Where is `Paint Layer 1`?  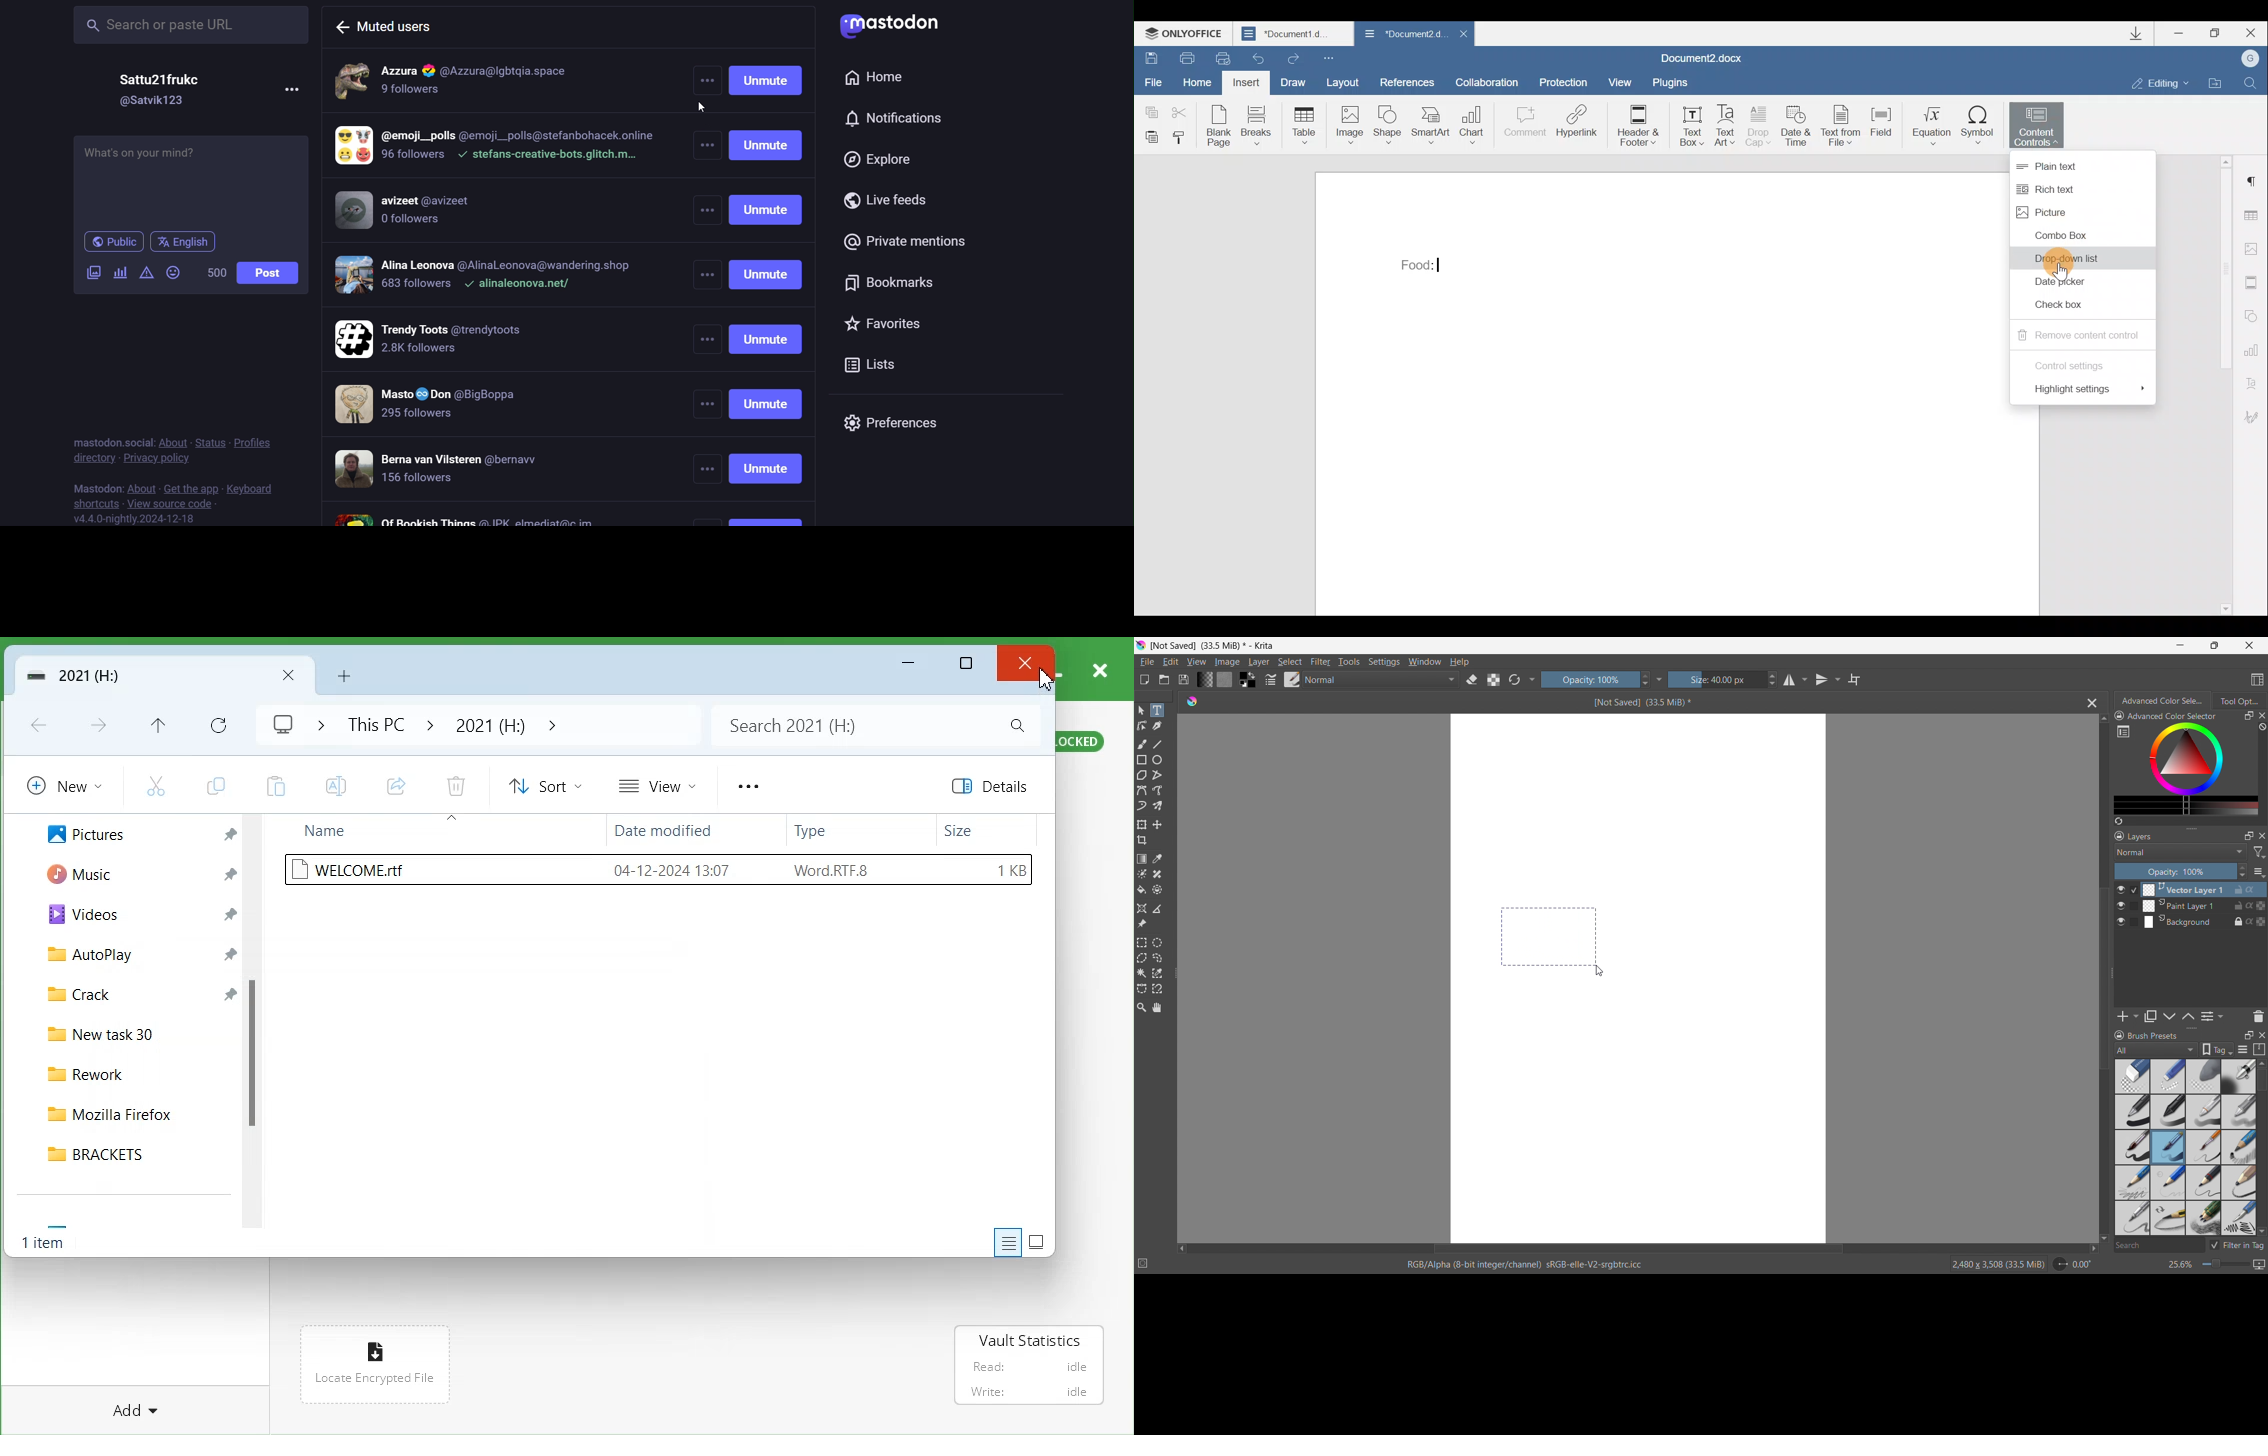
Paint Layer 1 is located at coordinates (2198, 906).